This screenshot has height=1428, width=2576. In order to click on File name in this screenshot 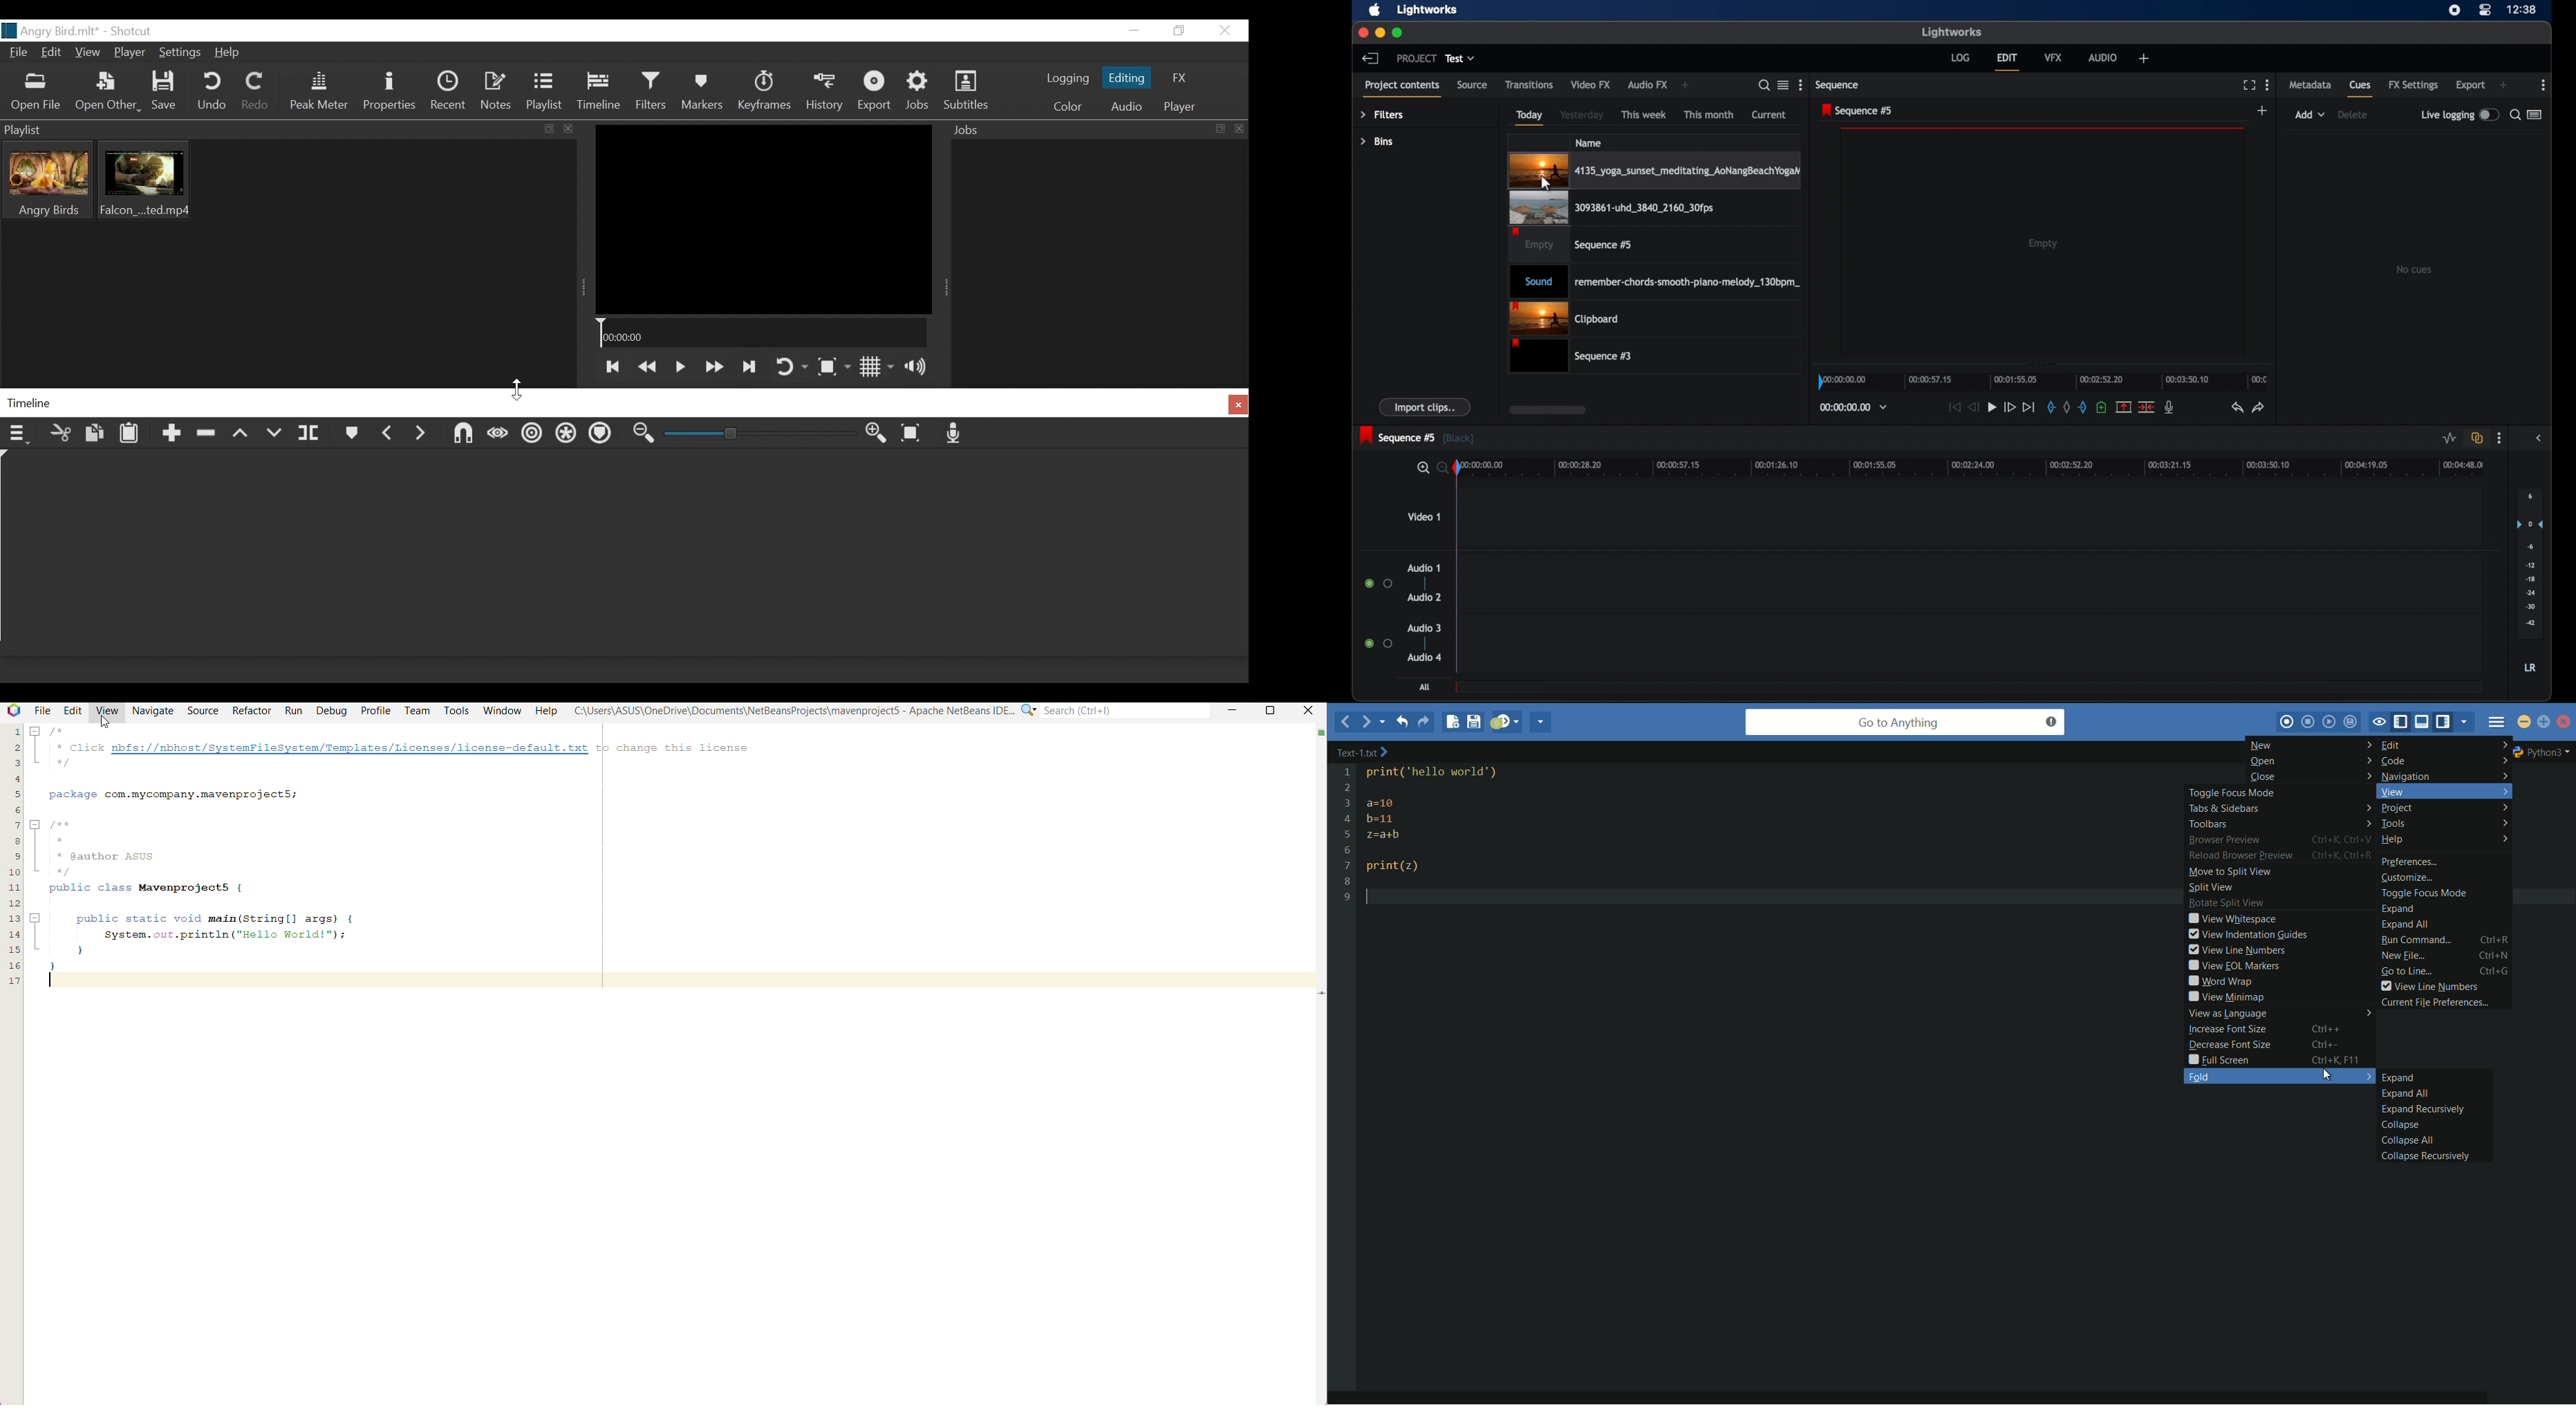, I will do `click(50, 31)`.